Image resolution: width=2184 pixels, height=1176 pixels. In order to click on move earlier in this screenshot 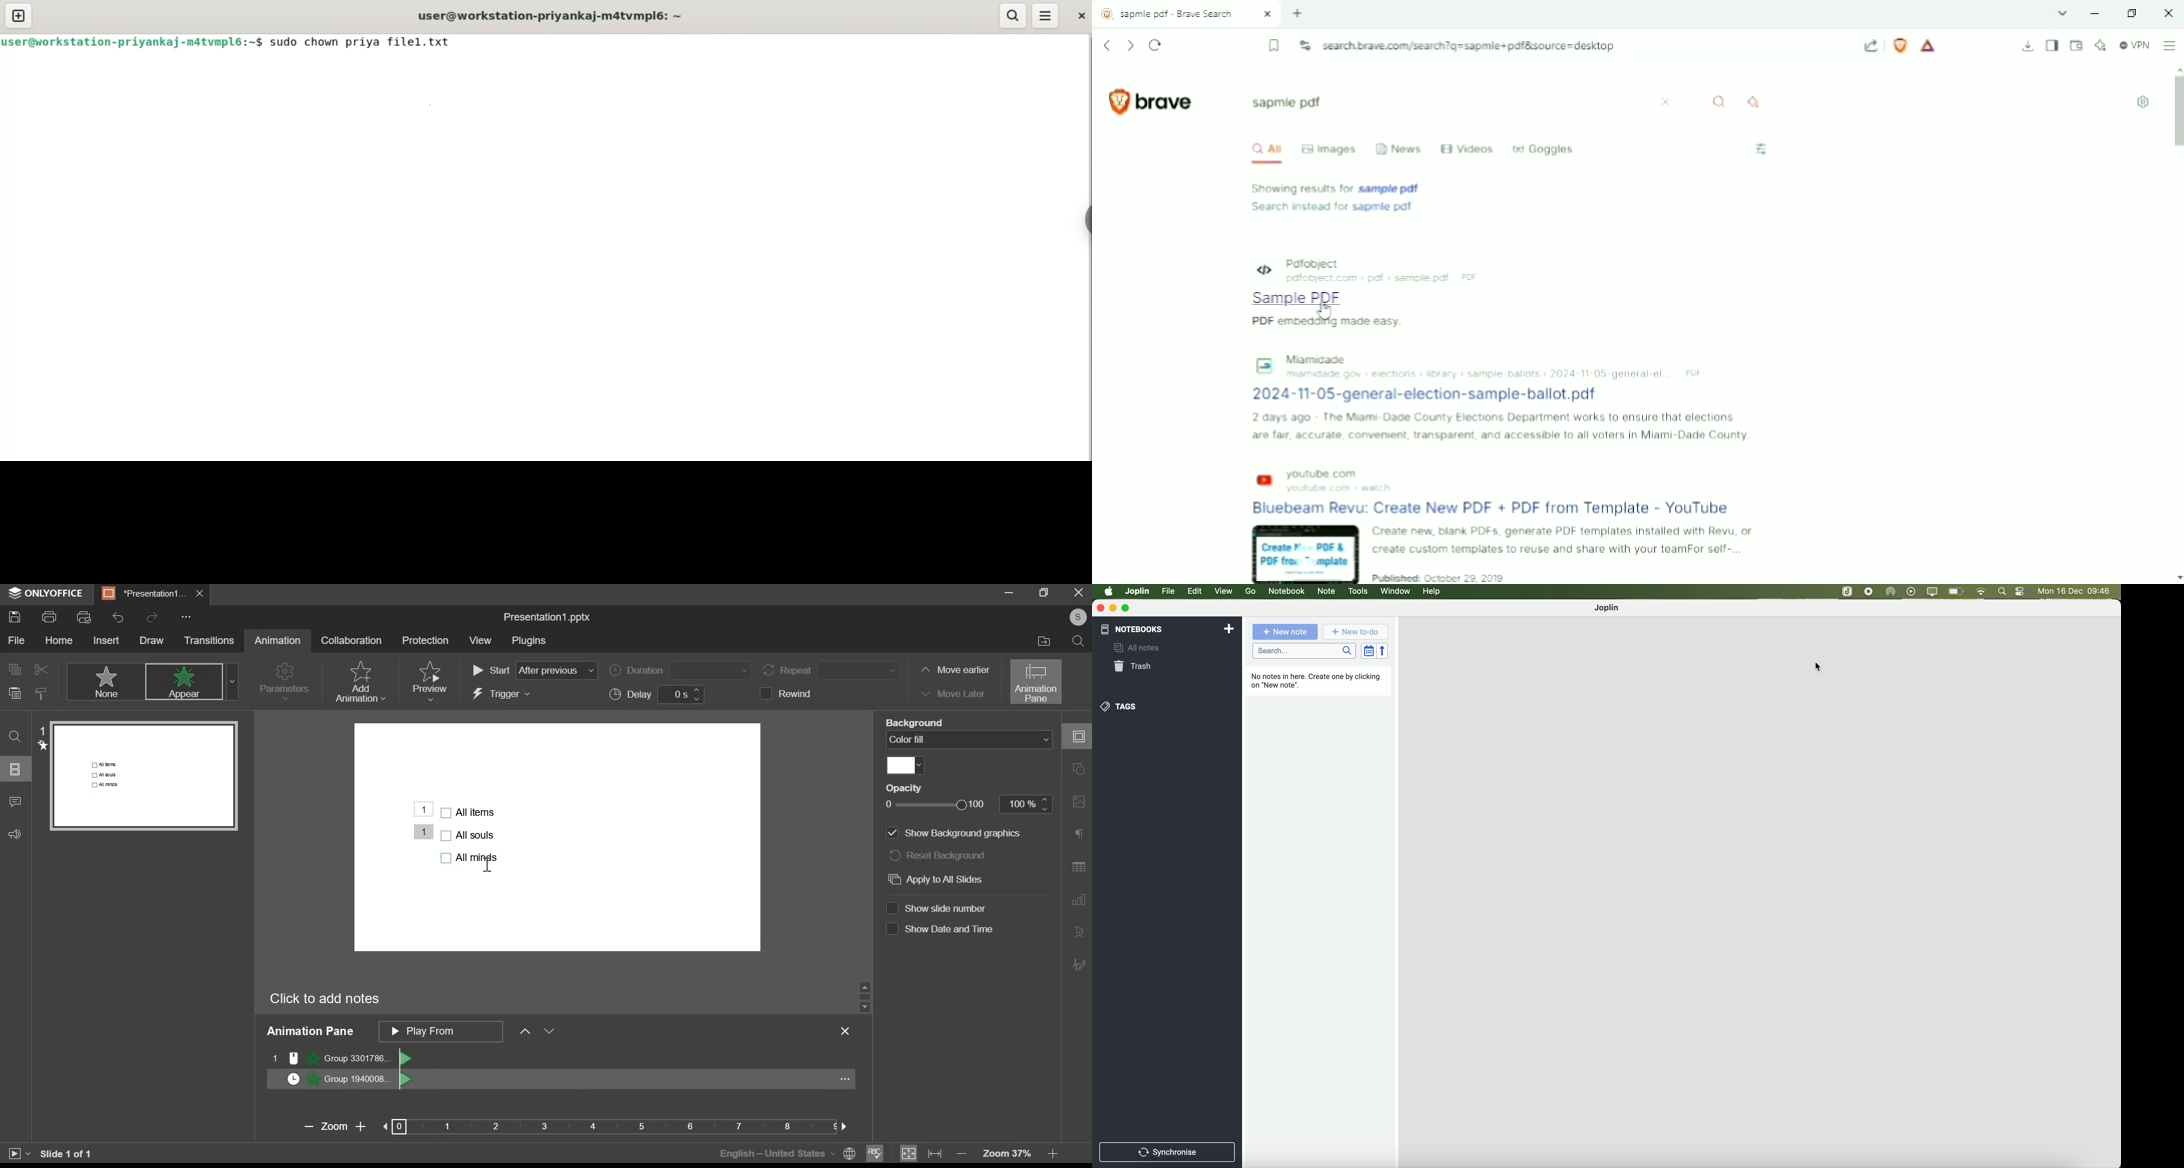, I will do `click(953, 671)`.